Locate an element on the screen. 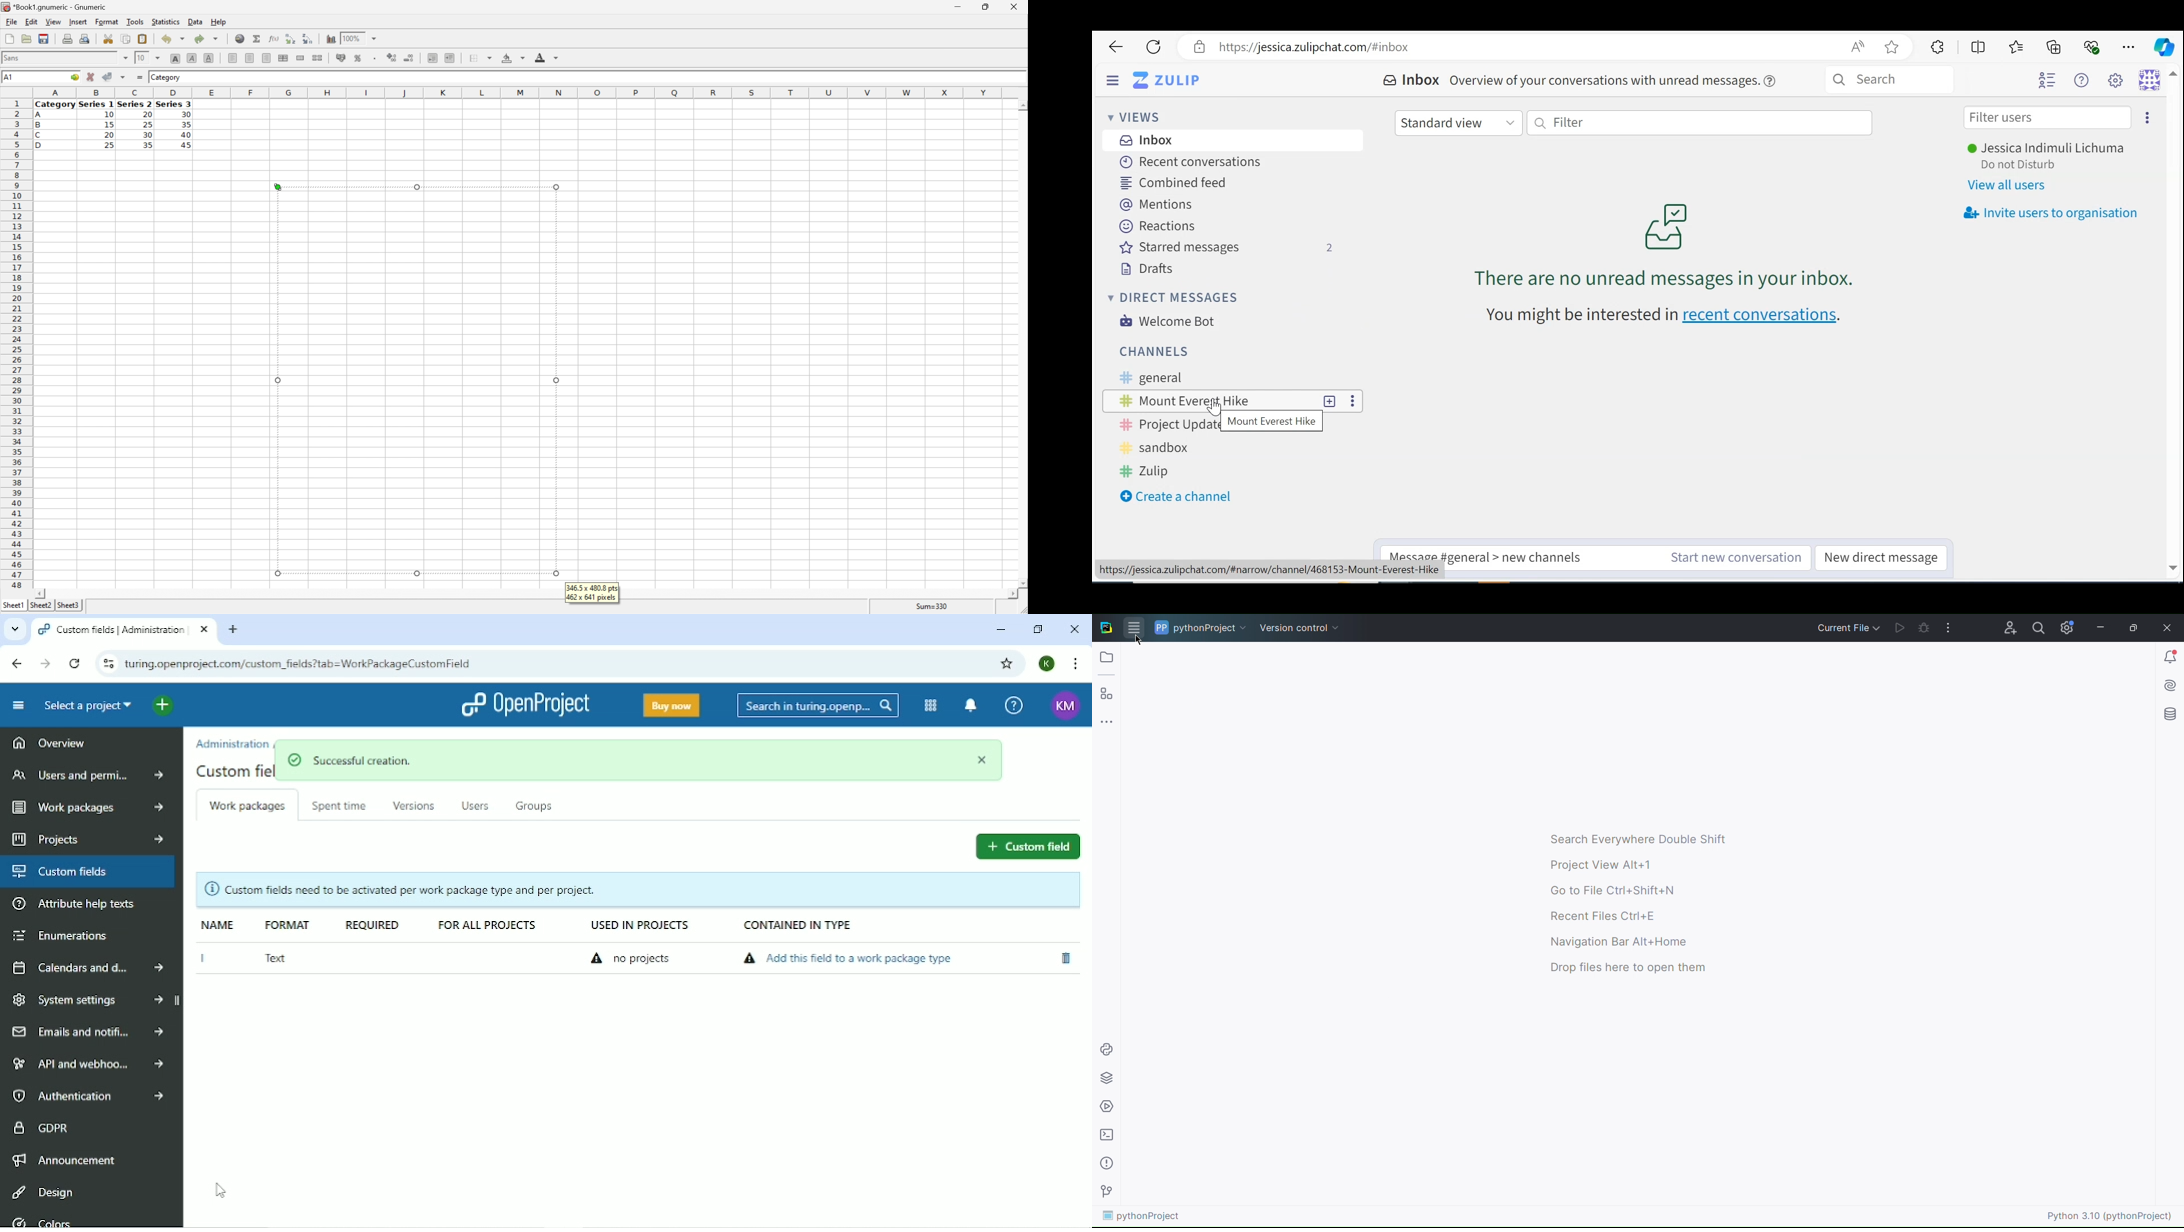  30 is located at coordinates (186, 114).